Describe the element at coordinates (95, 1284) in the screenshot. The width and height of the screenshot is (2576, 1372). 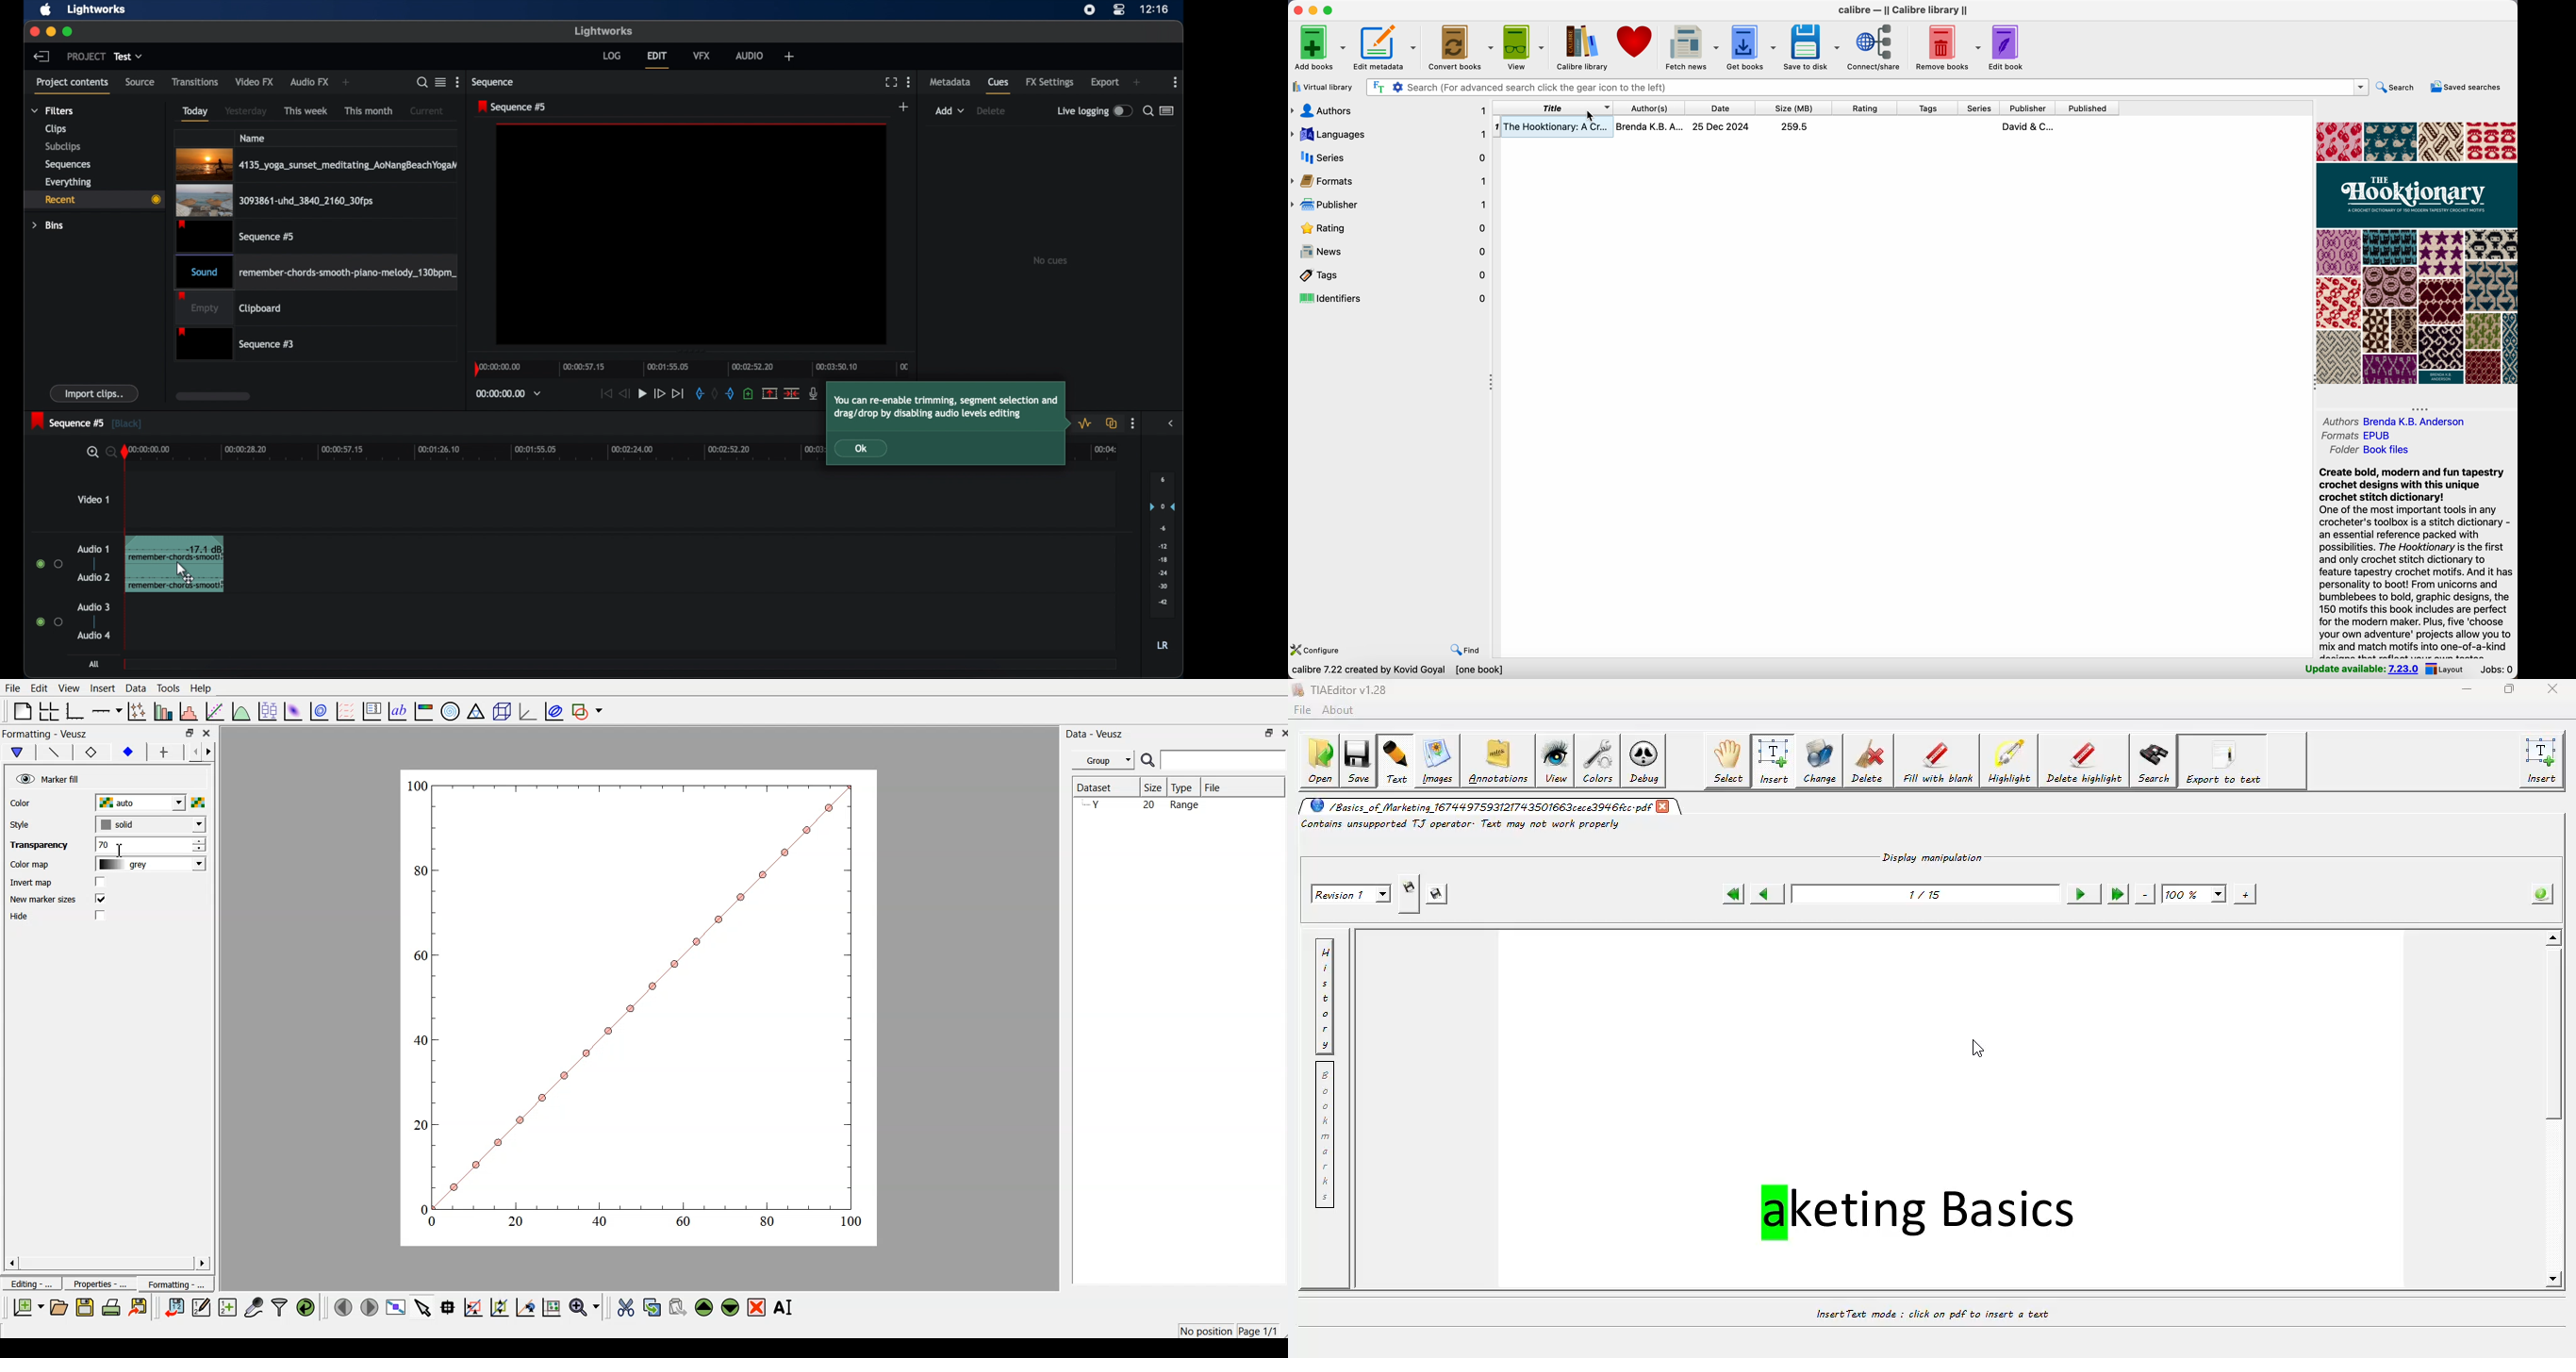
I see `Properties` at that location.